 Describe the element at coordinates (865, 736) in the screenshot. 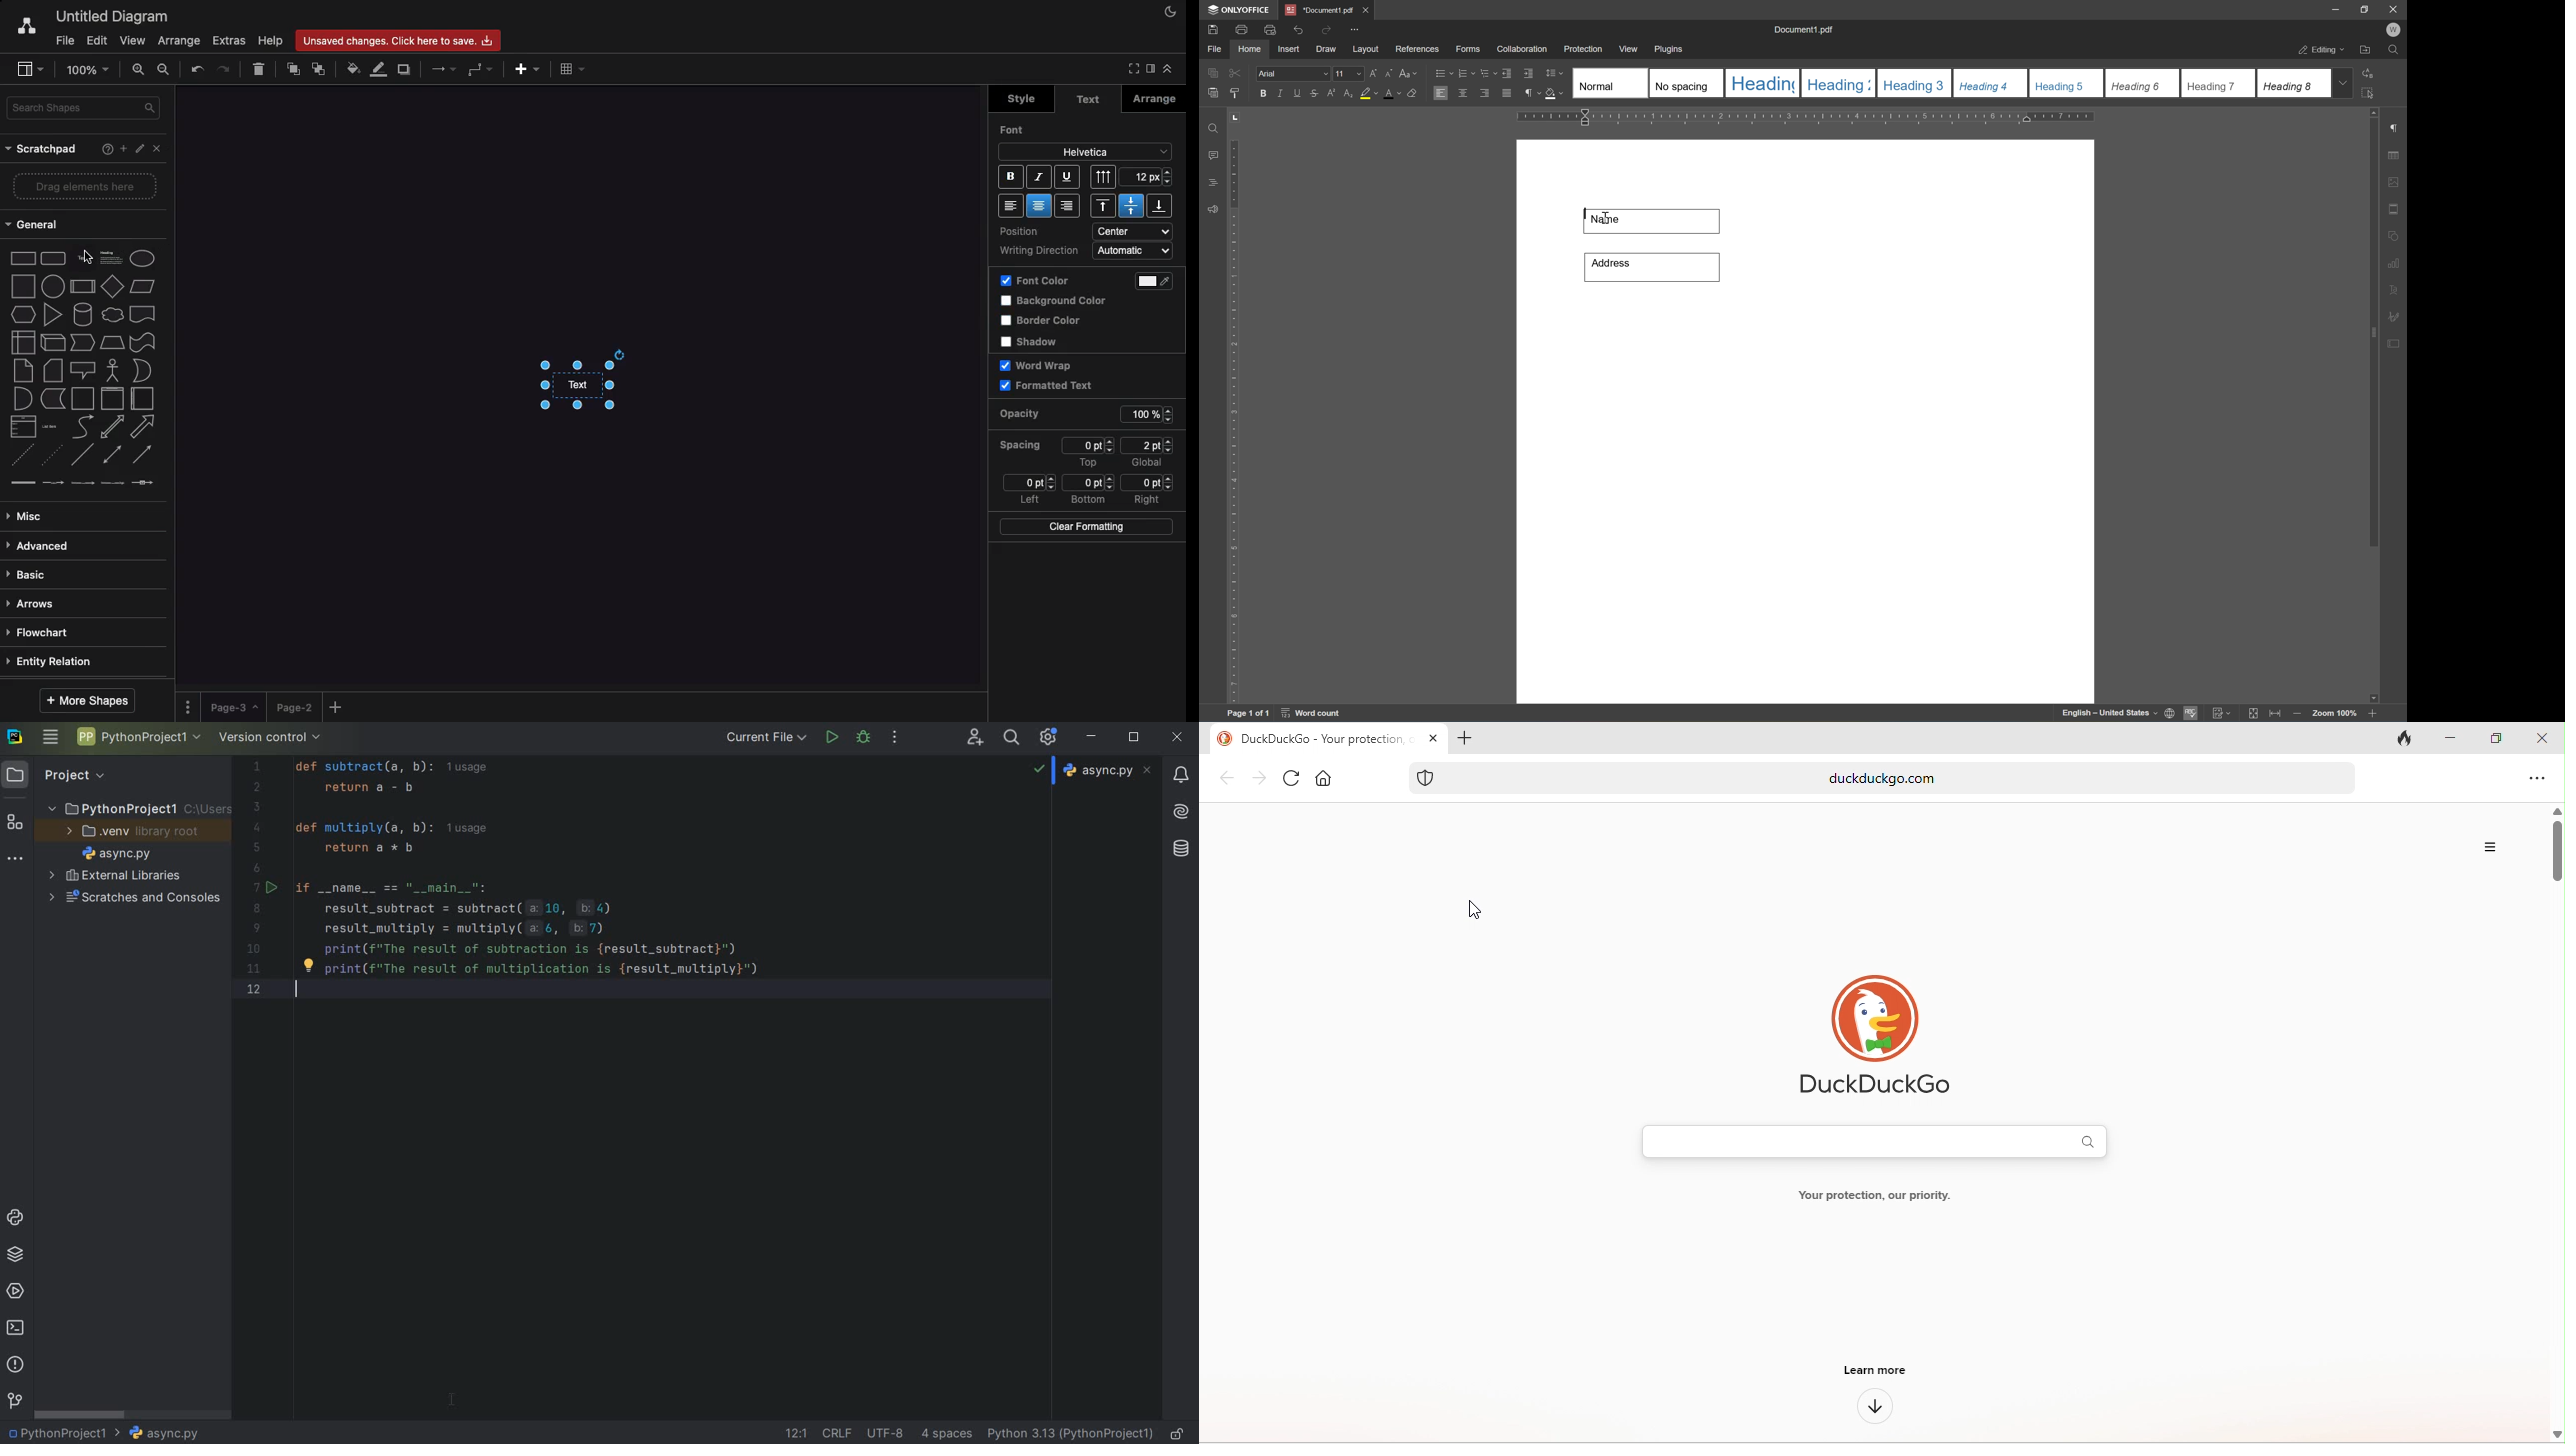

I see `debug` at that location.